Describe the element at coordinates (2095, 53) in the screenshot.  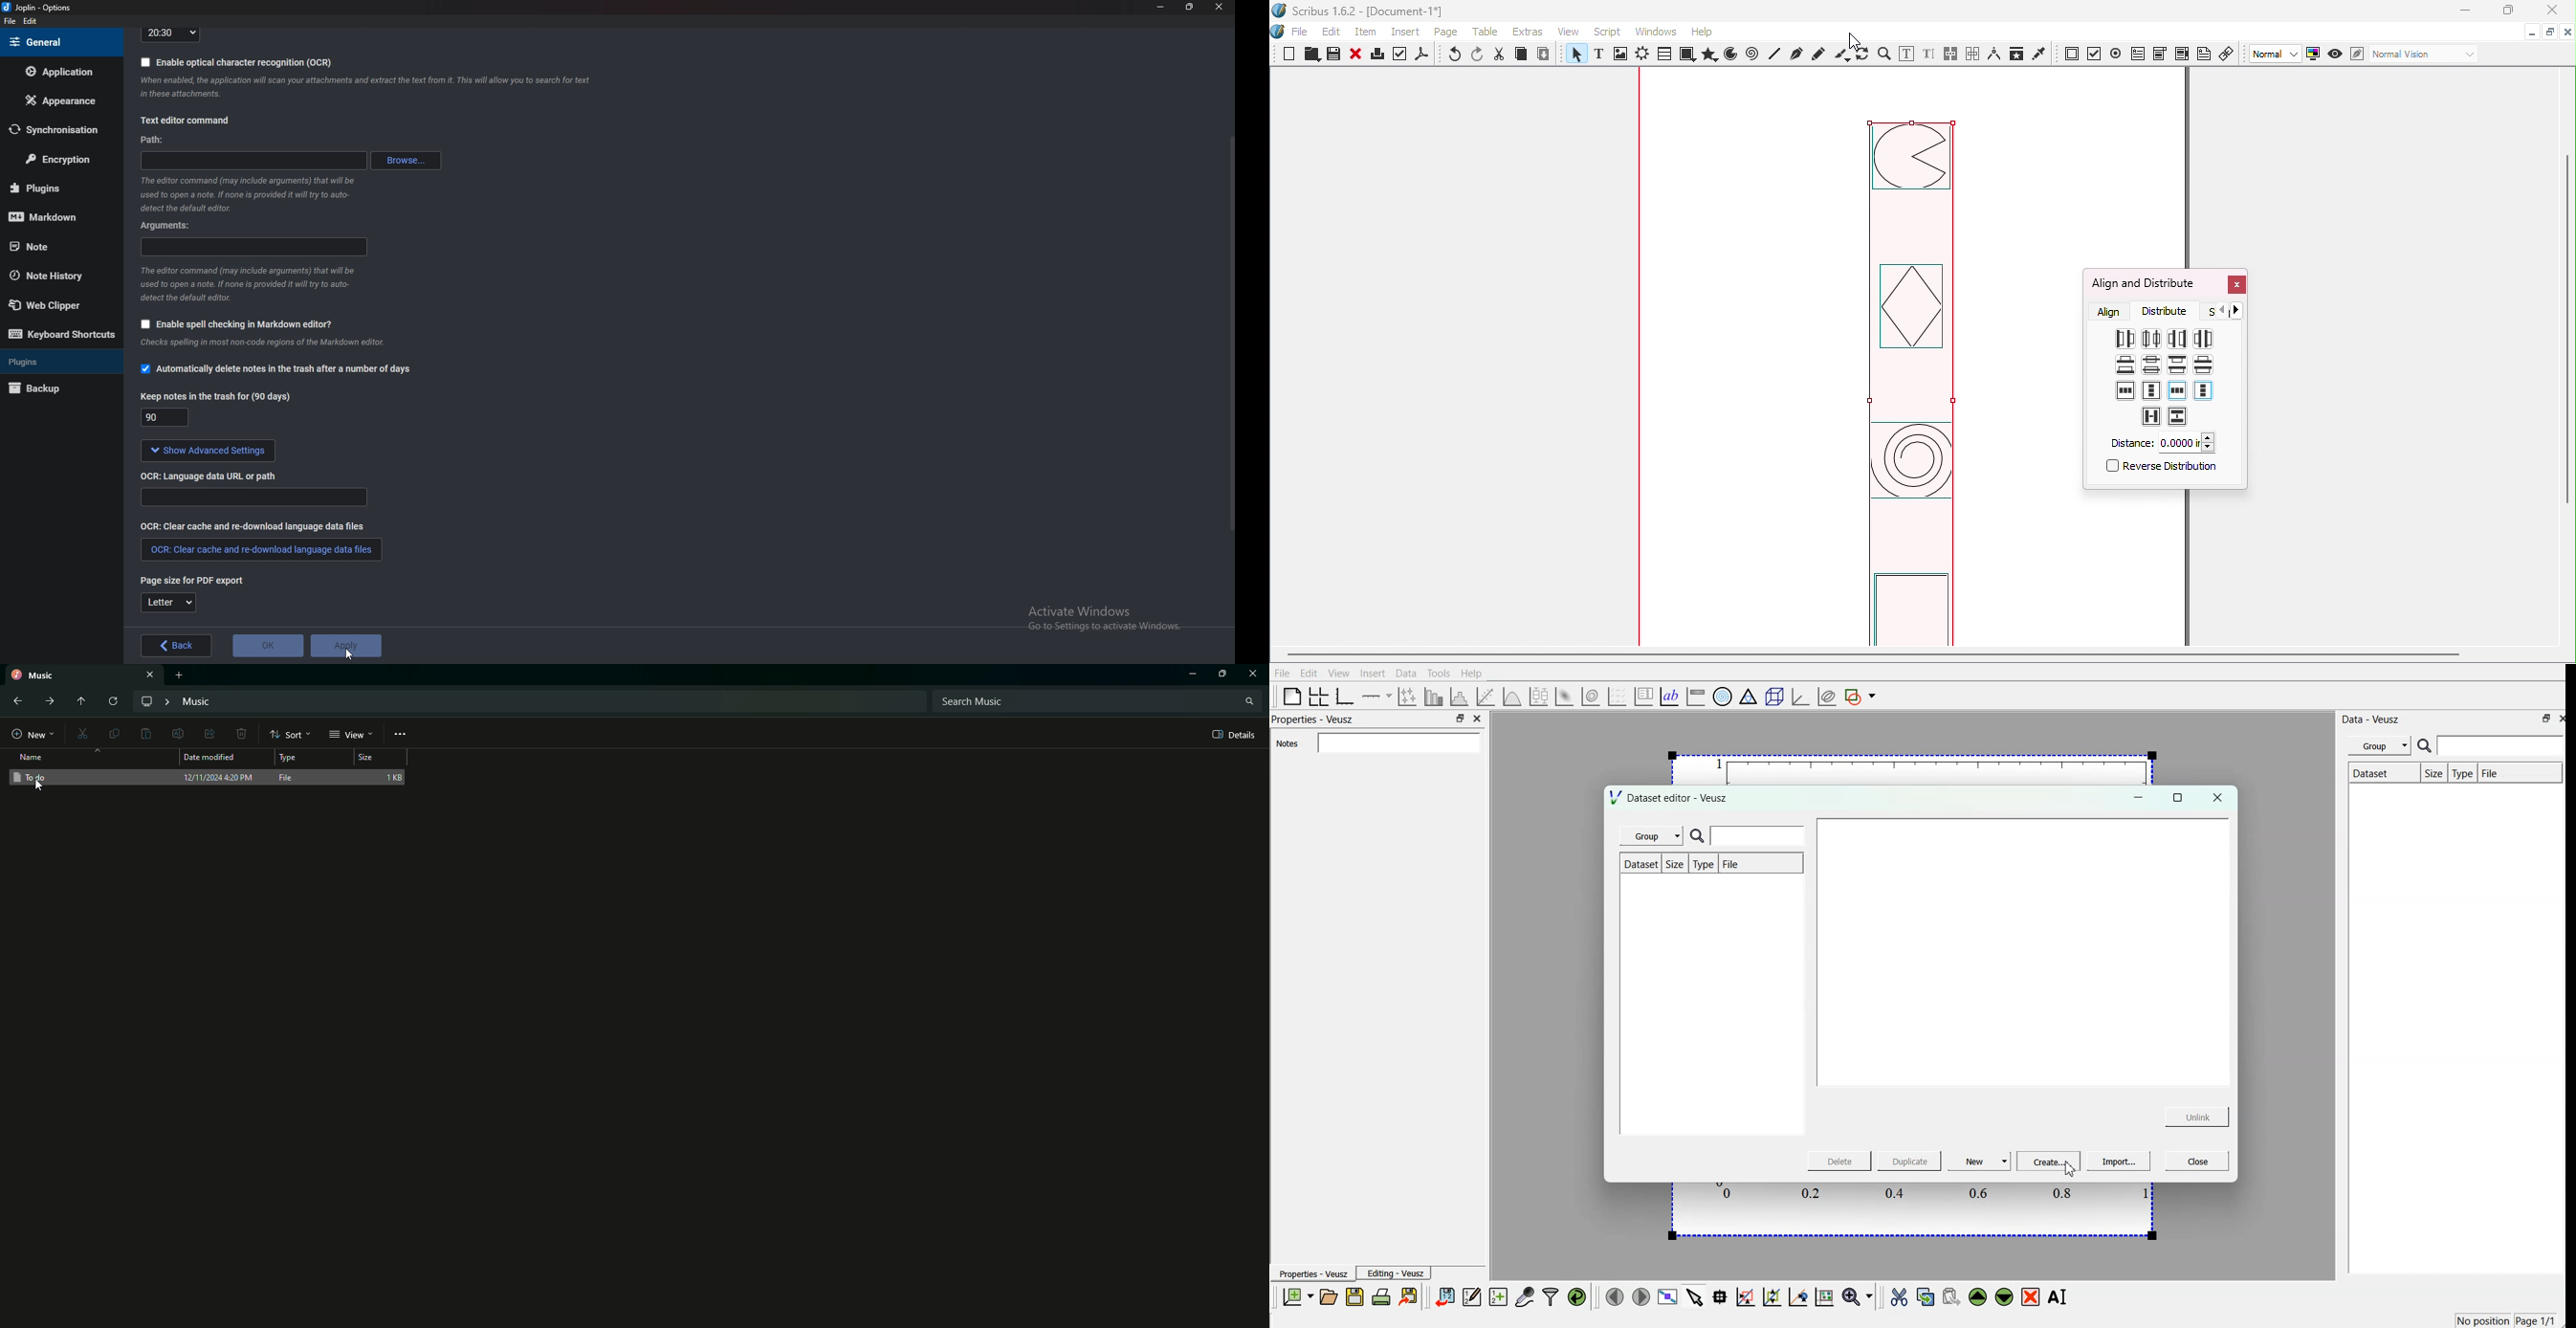
I see `PDF check button` at that location.